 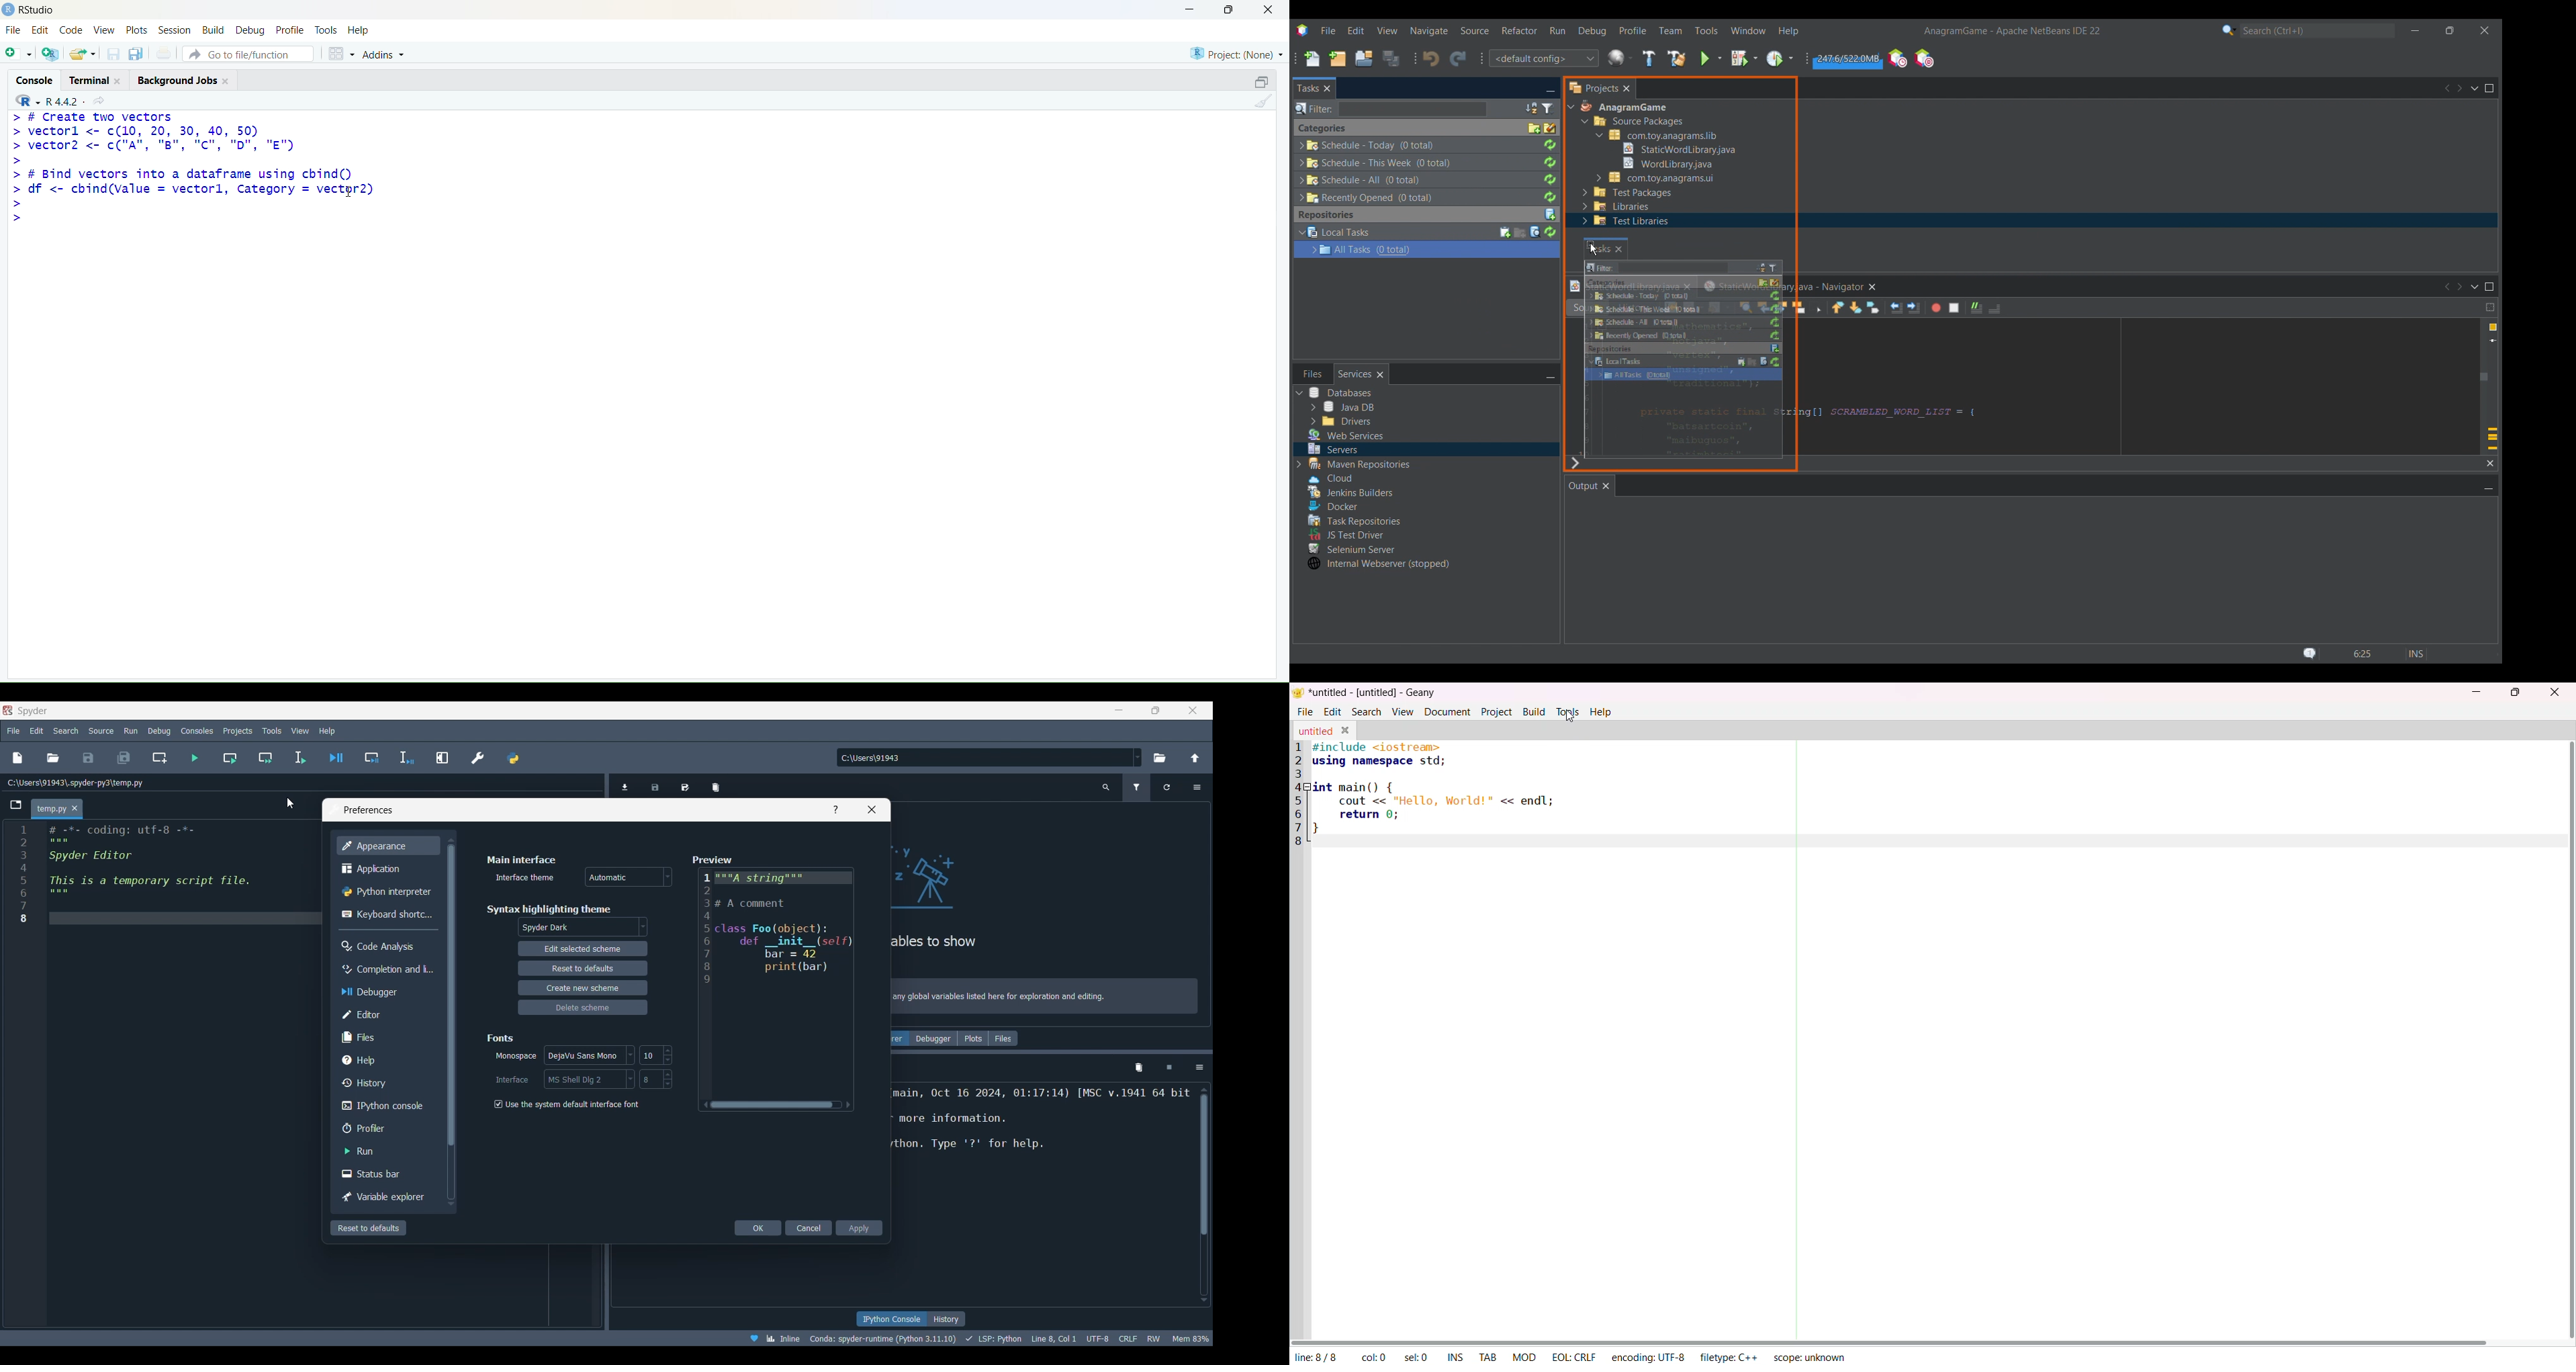 I want to click on Filter variable, so click(x=1136, y=788).